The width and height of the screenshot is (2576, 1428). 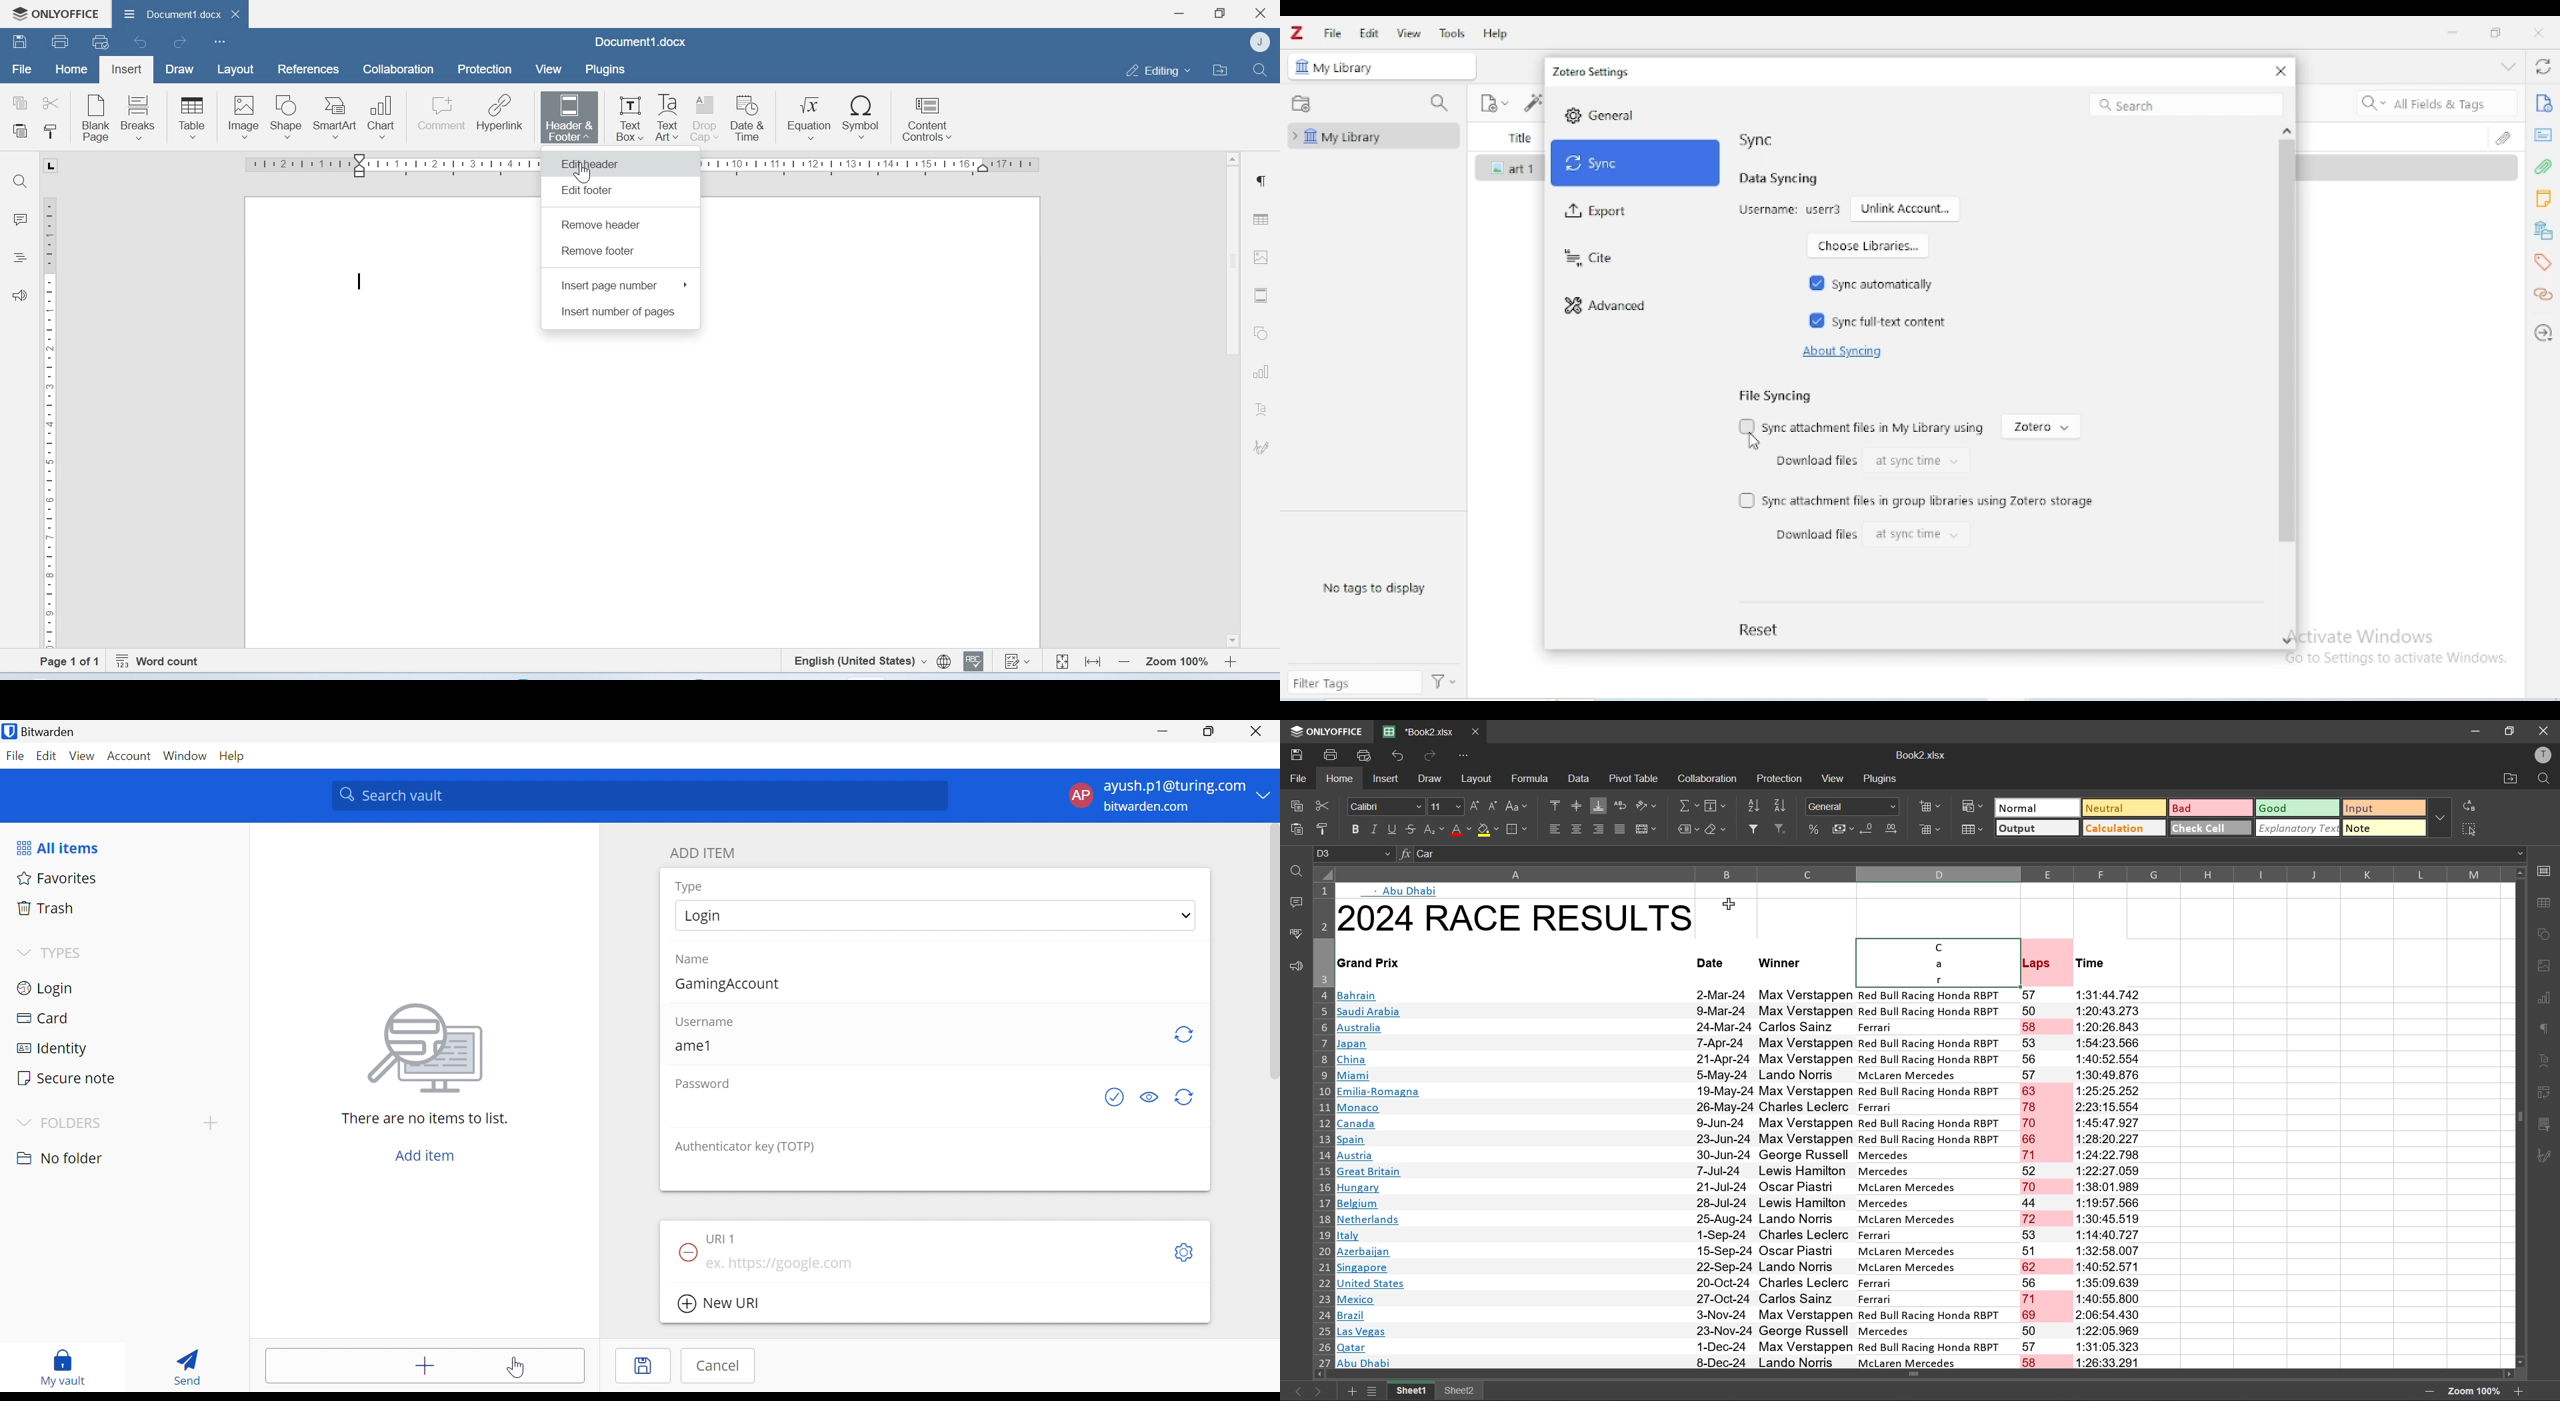 What do you see at coordinates (518, 1367) in the screenshot?
I see `Cursor` at bounding box center [518, 1367].